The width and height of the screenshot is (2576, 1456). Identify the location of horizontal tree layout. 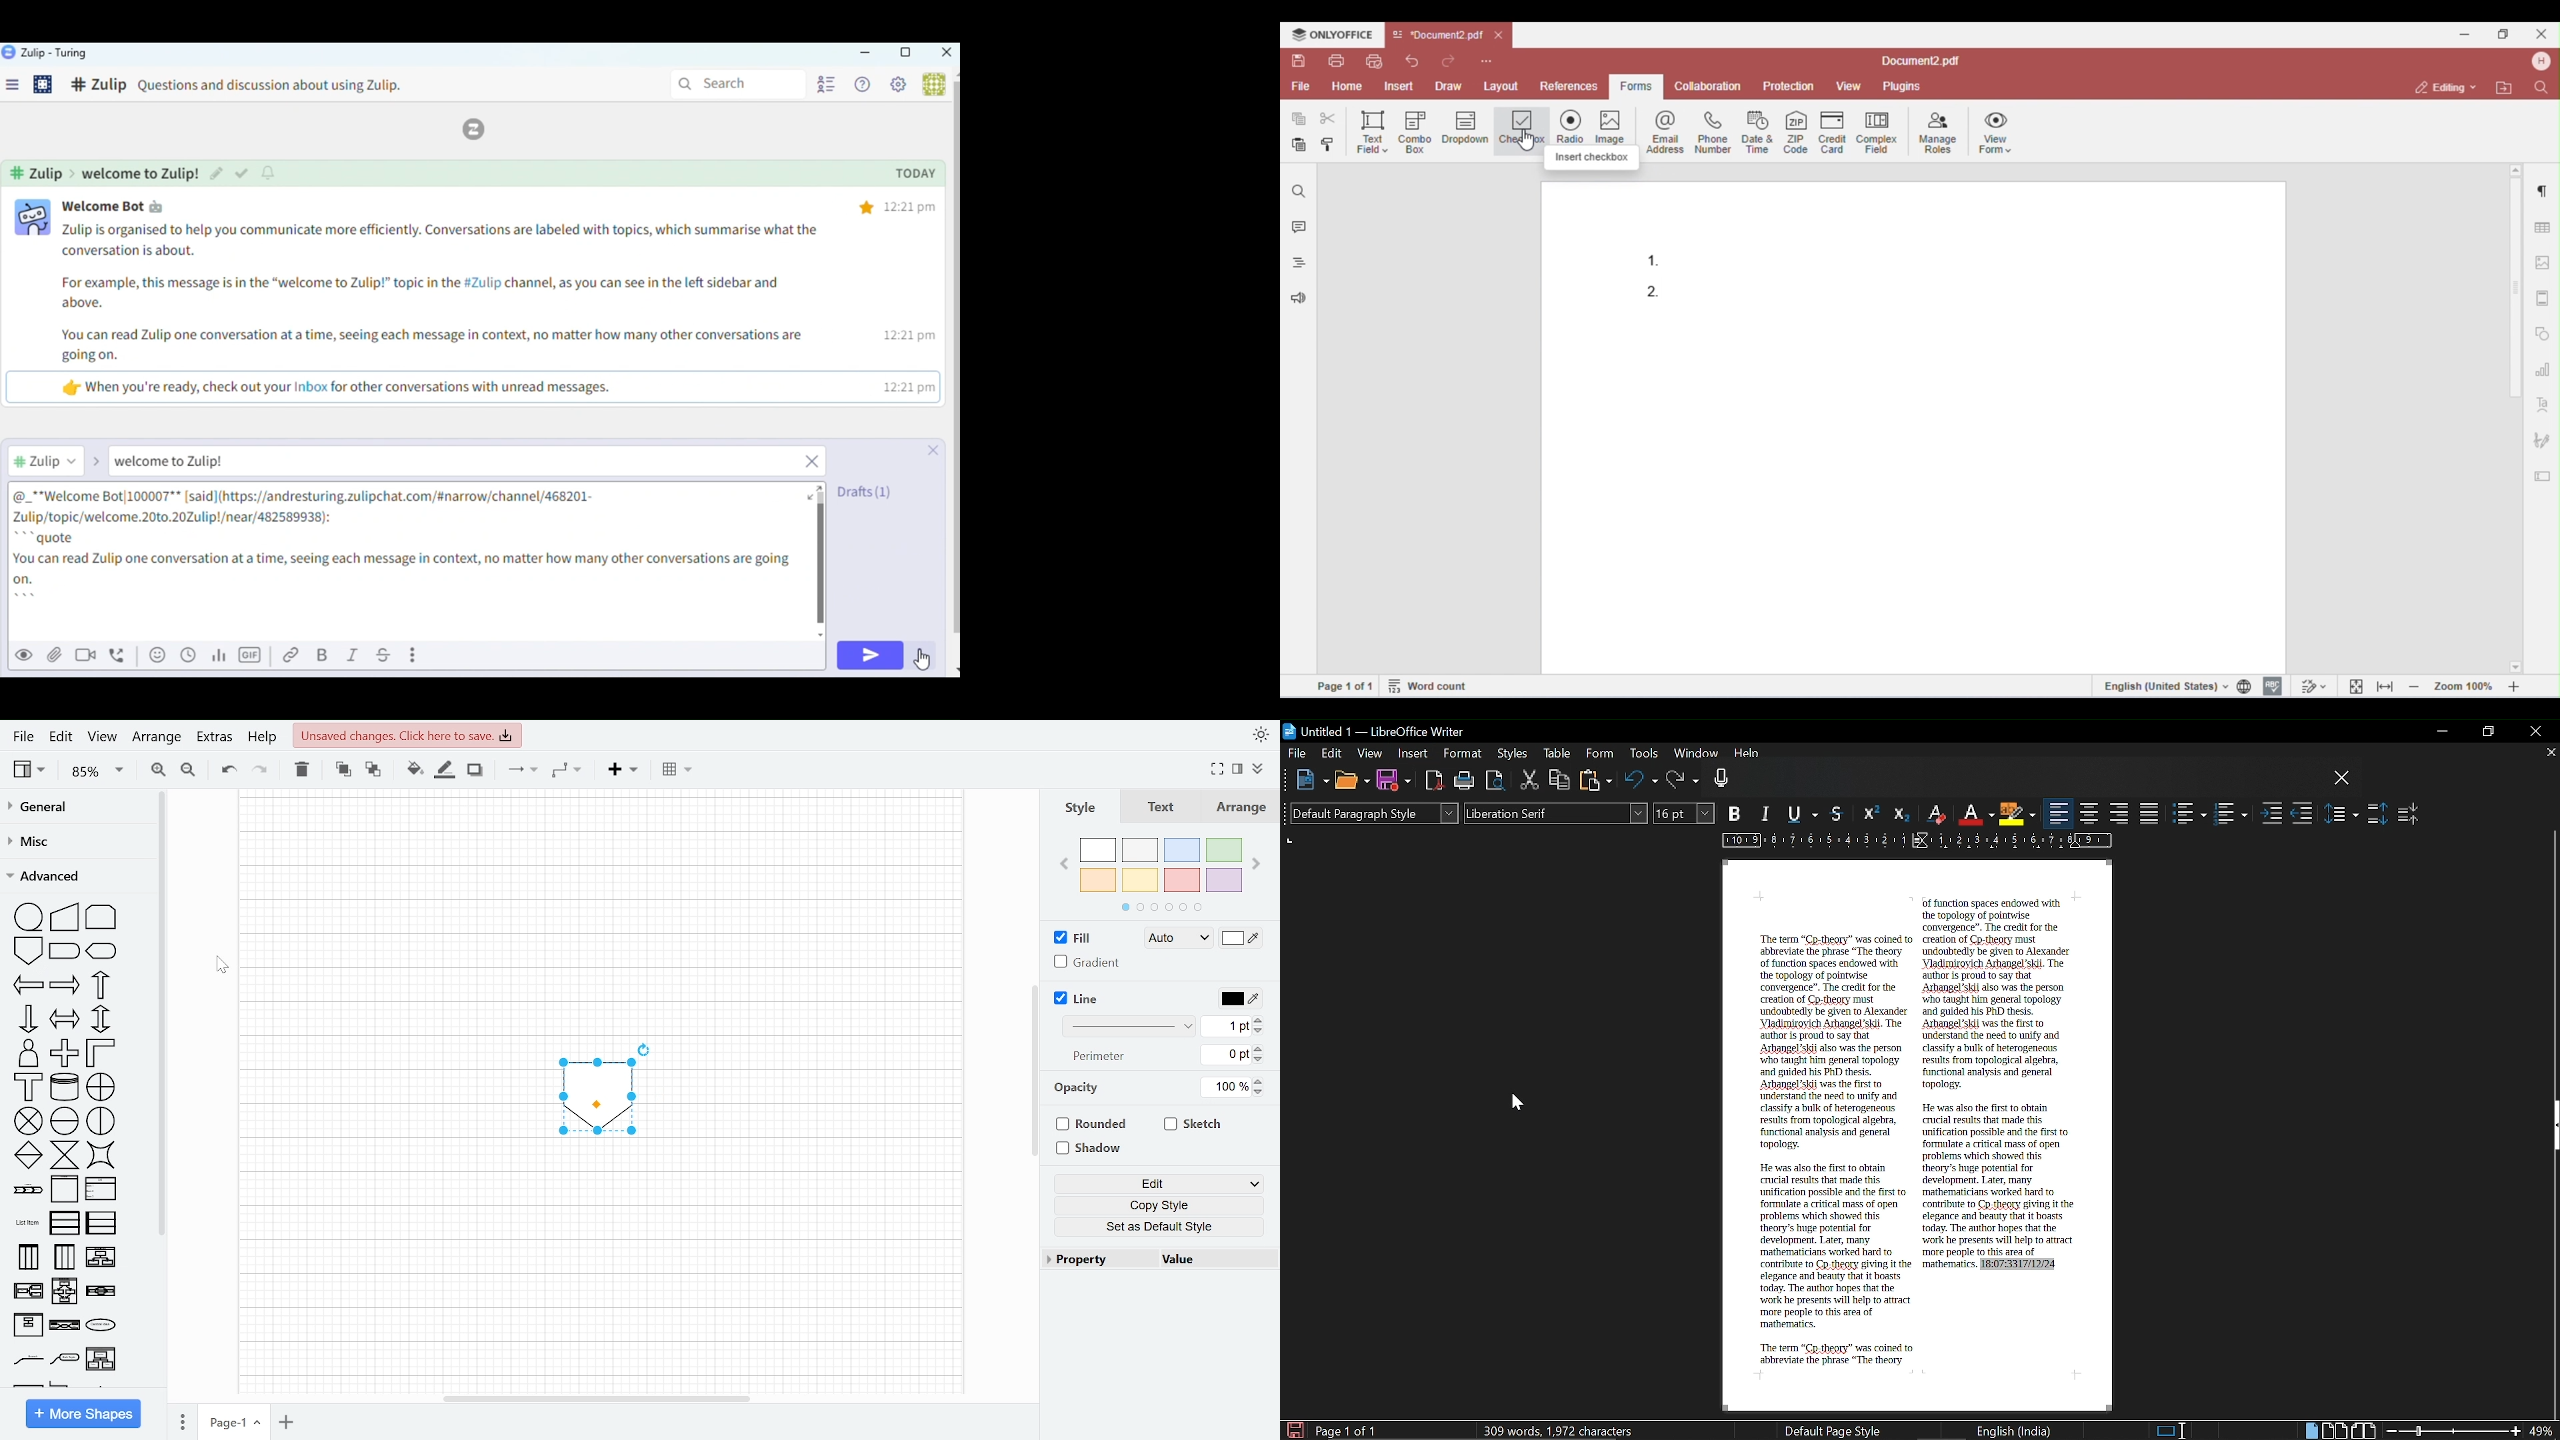
(66, 1291).